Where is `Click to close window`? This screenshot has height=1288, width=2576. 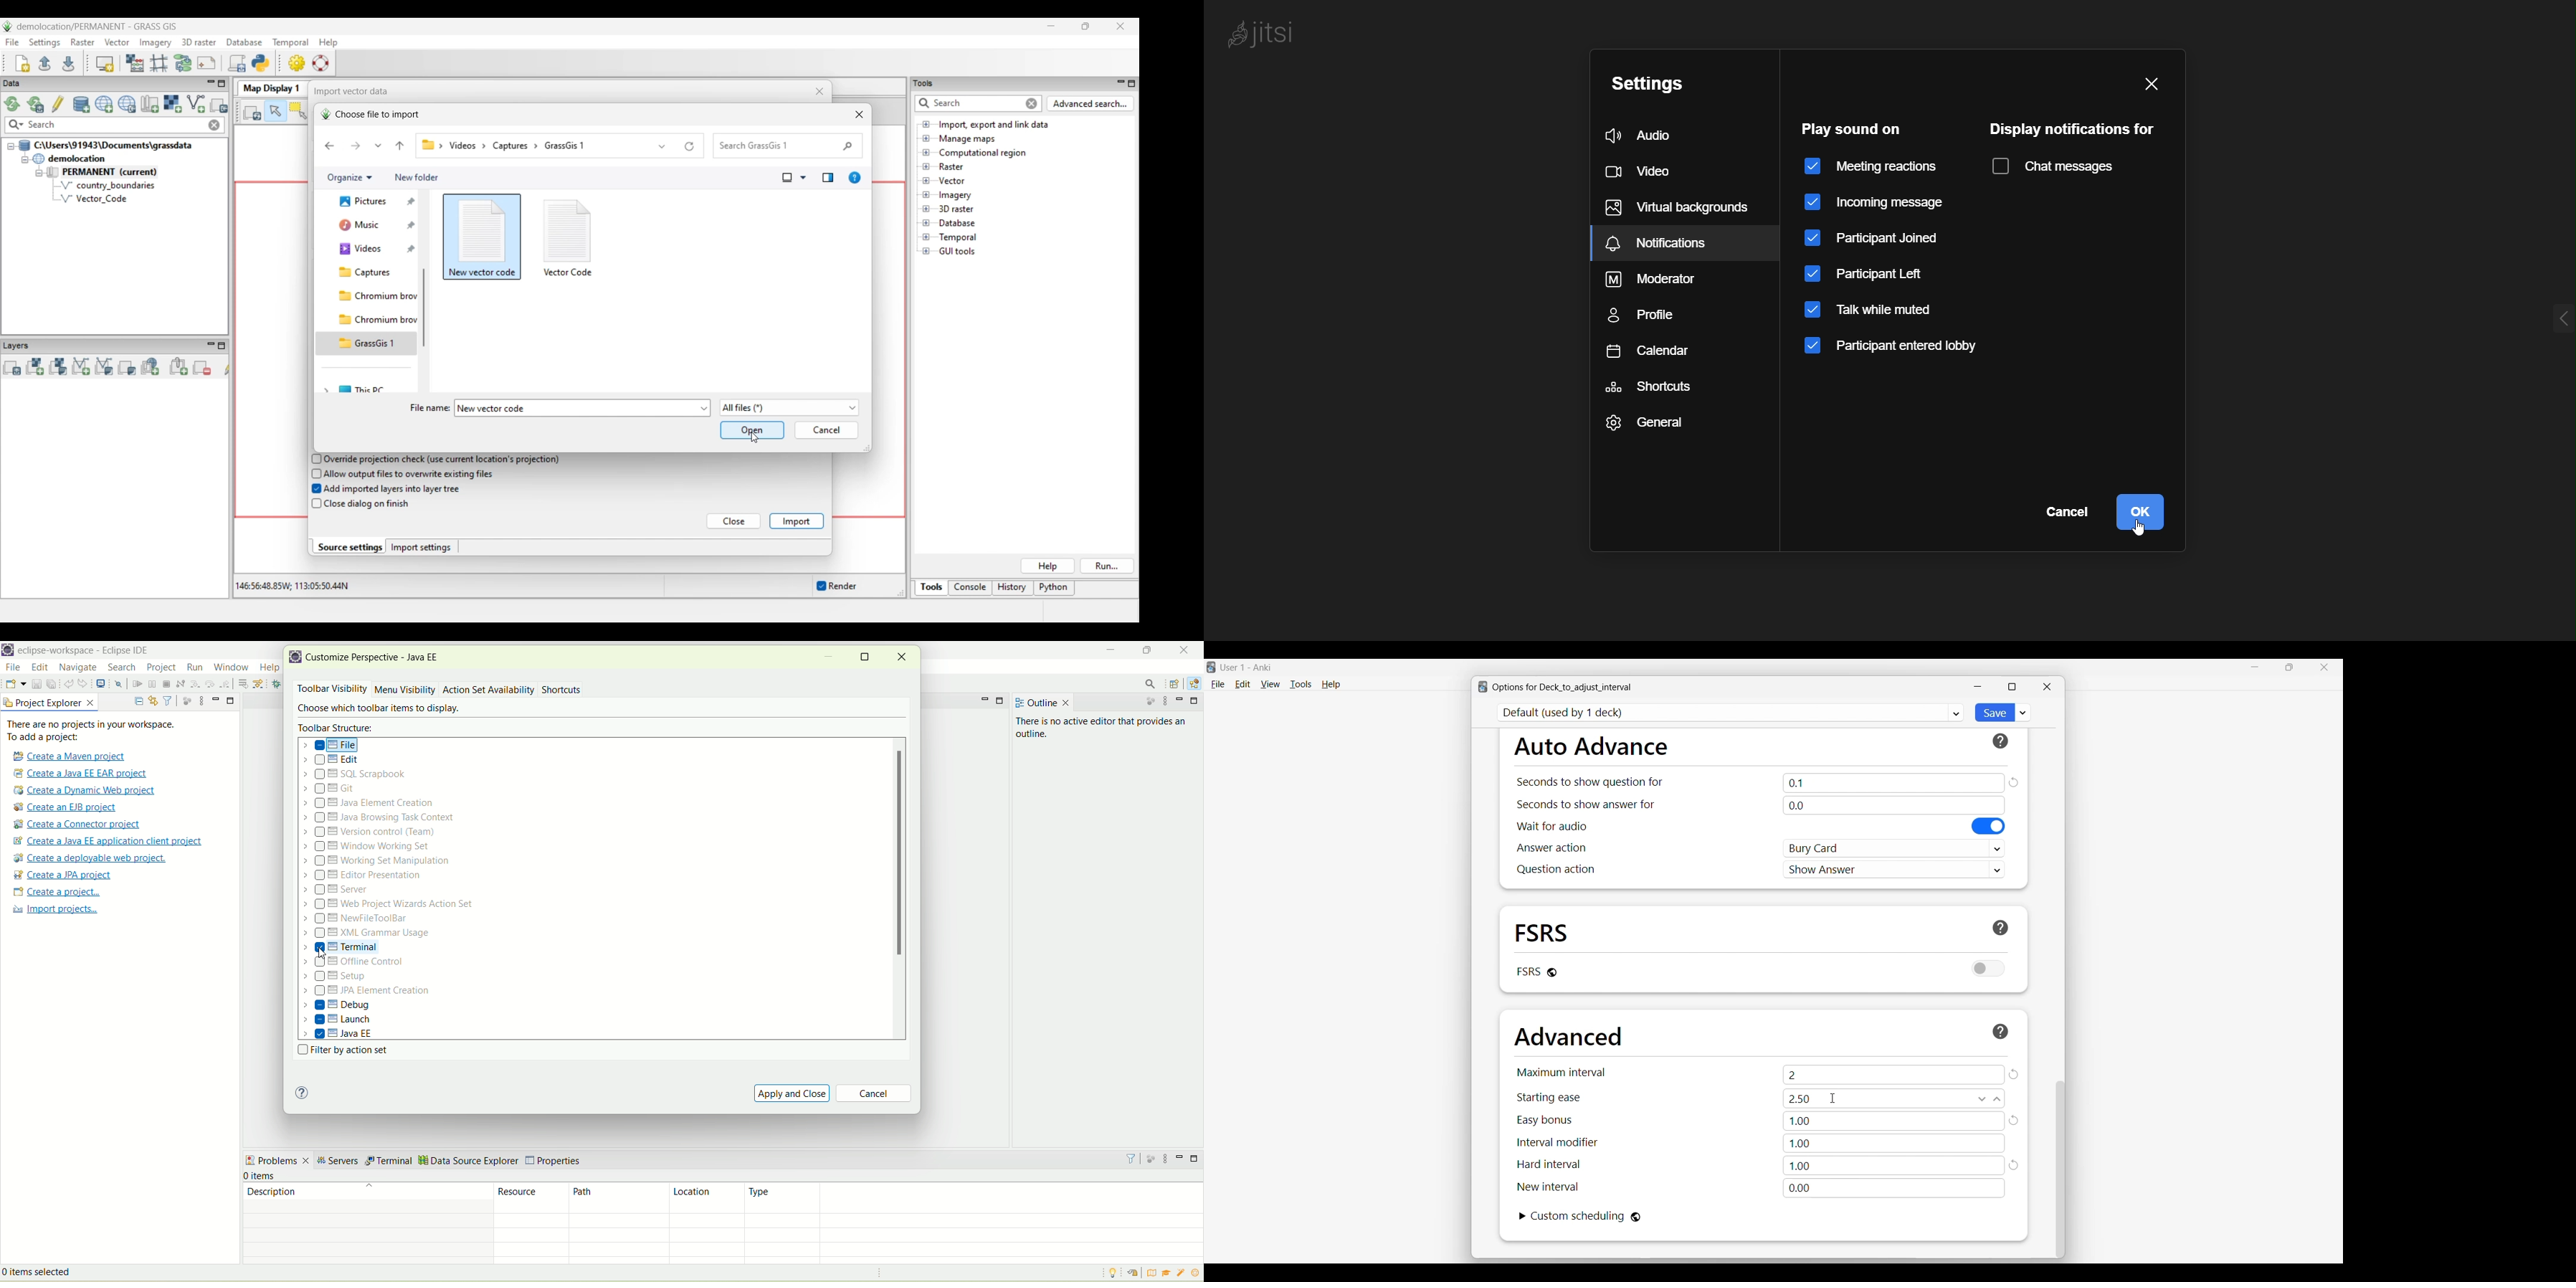
Click to close window is located at coordinates (2047, 687).